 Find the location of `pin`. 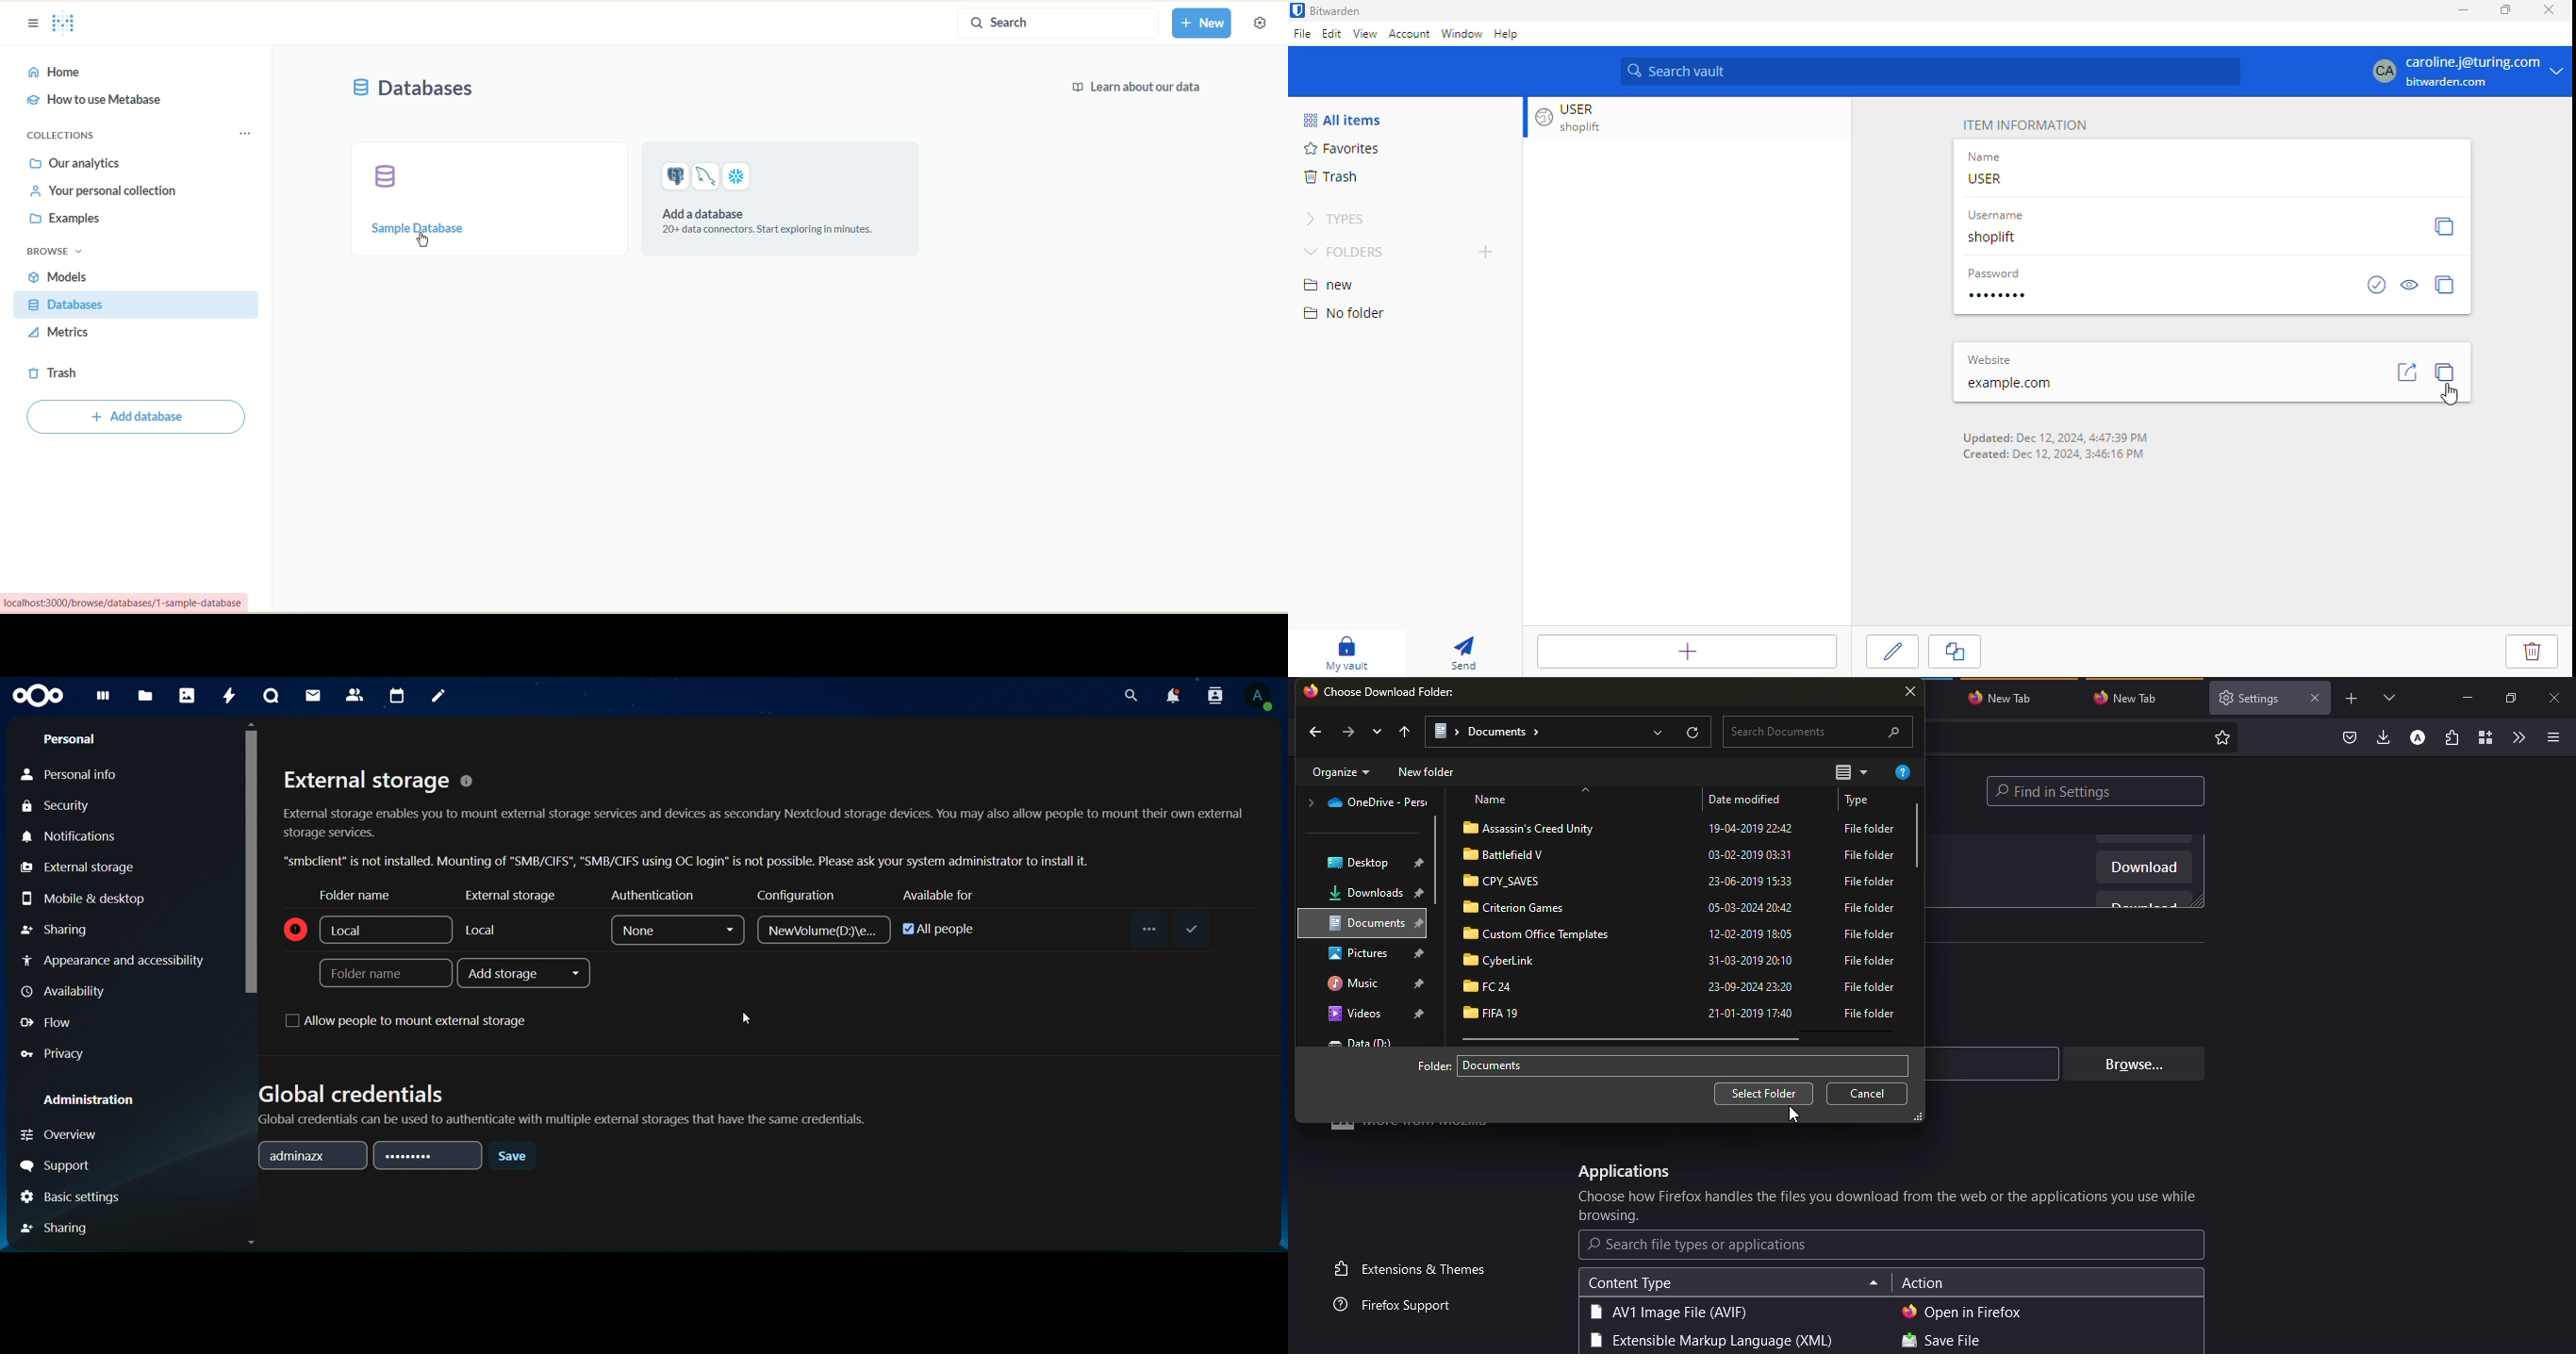

pin is located at coordinates (1422, 953).